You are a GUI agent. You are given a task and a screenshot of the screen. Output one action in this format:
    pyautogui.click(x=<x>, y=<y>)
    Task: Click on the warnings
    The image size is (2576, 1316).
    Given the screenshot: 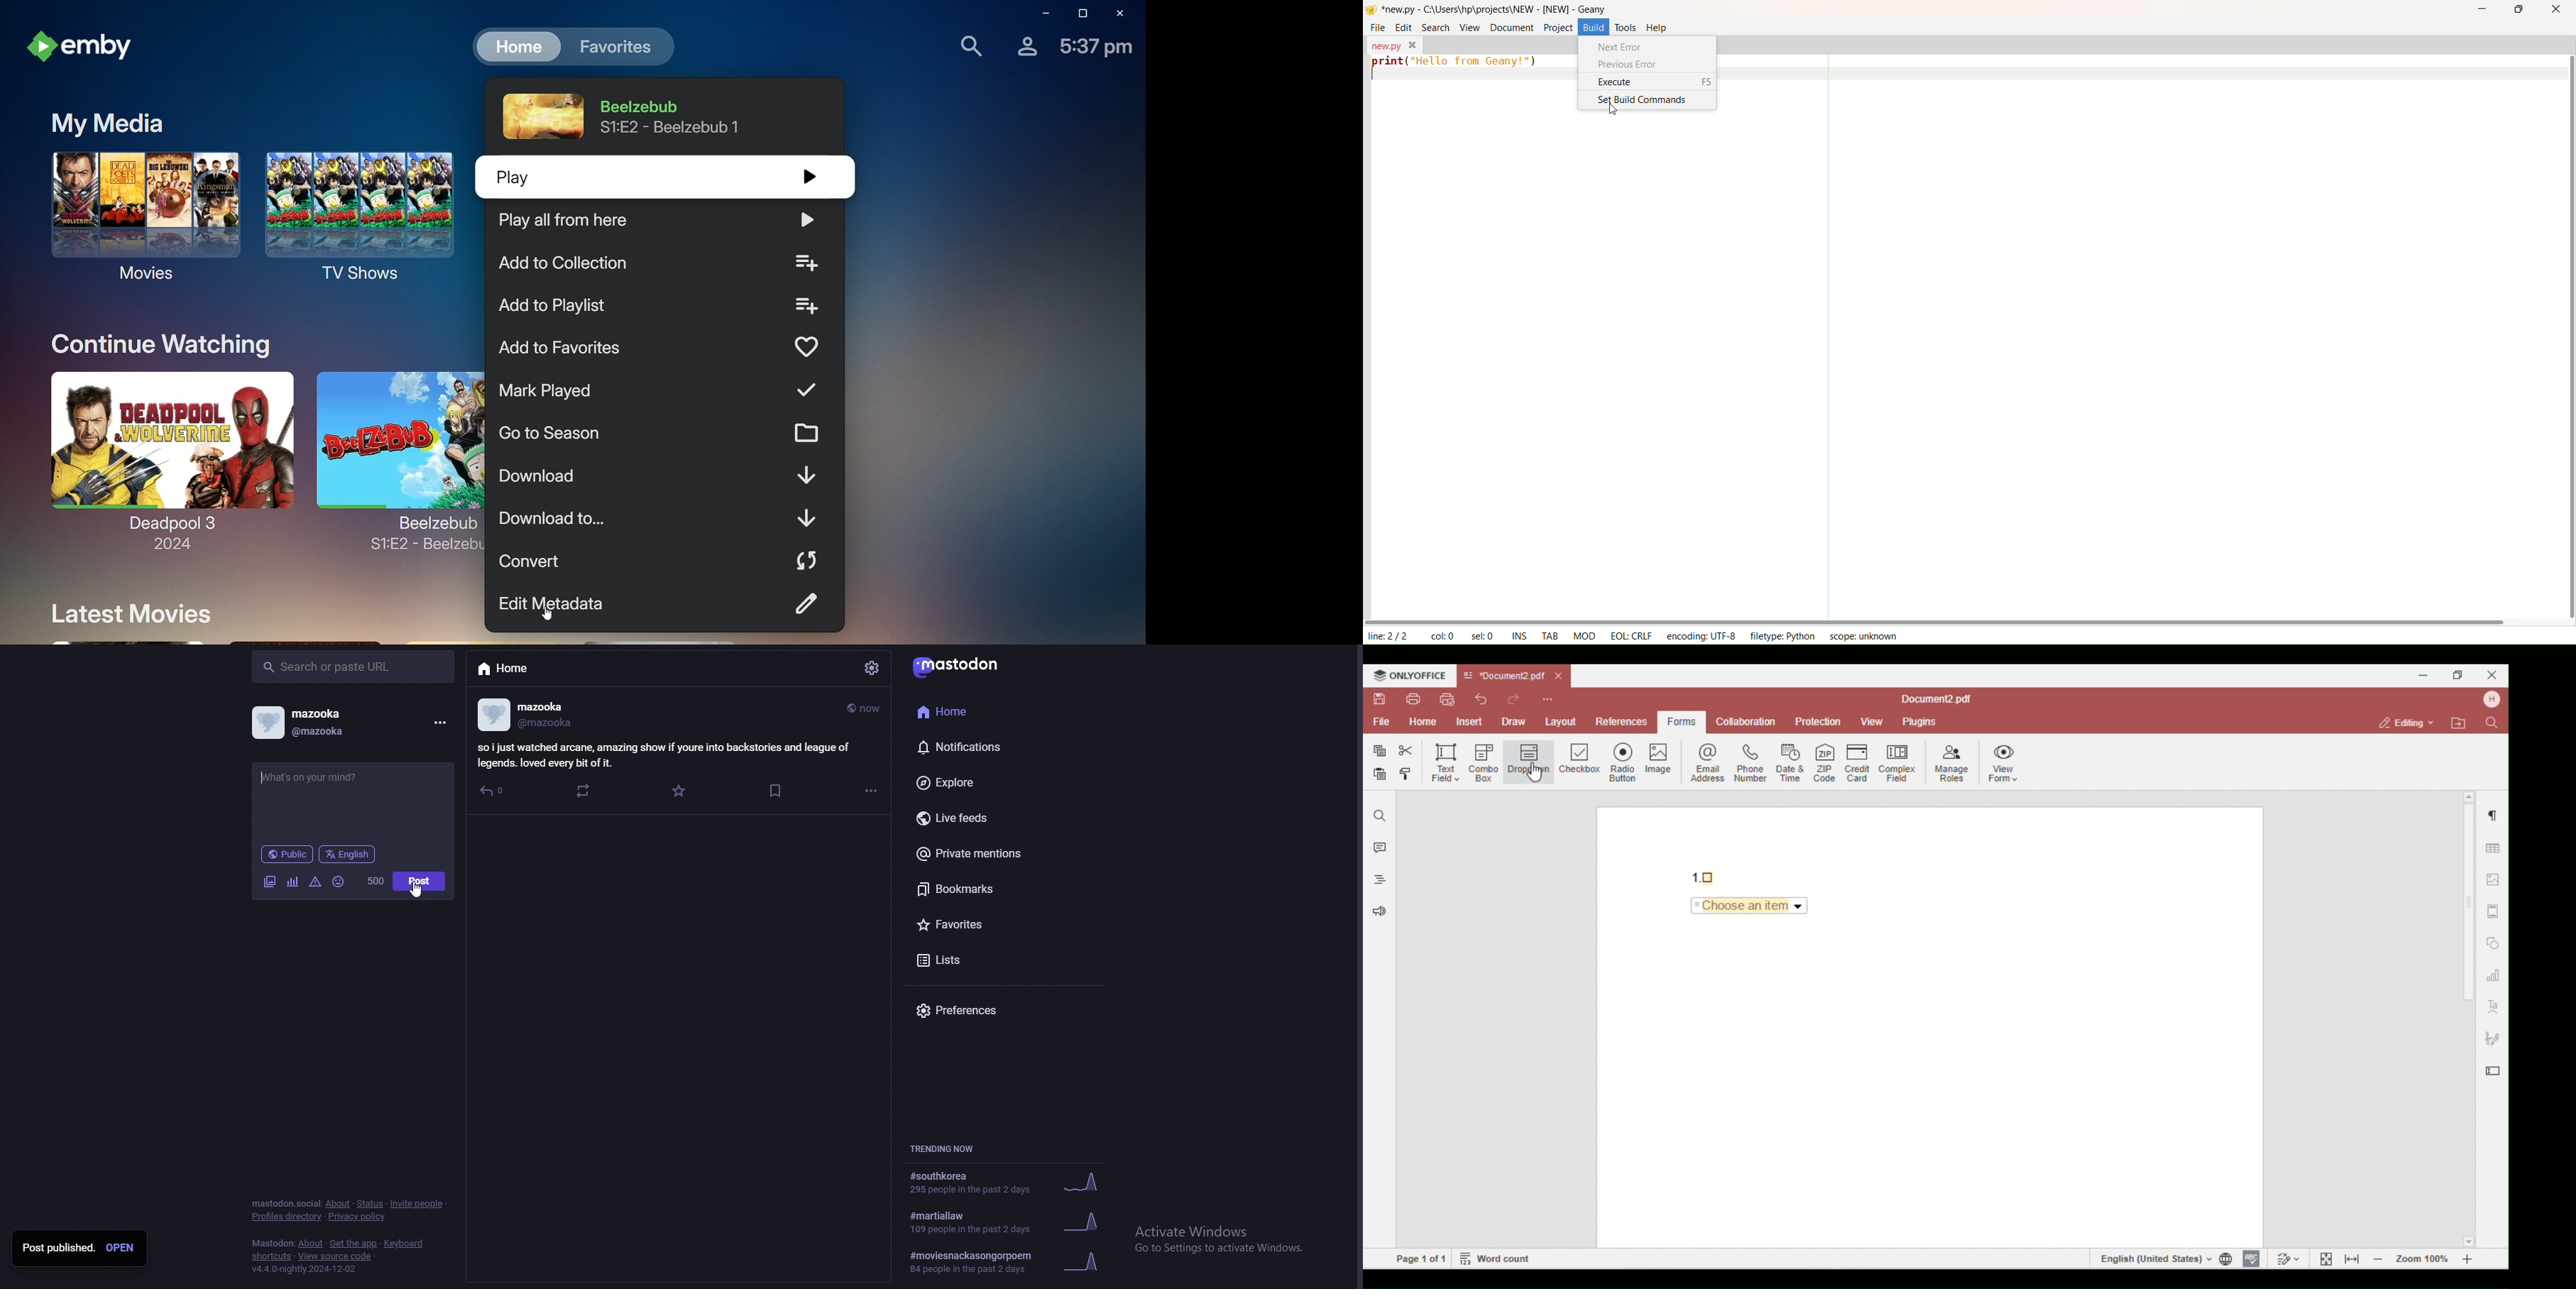 What is the action you would take?
    pyautogui.click(x=314, y=882)
    